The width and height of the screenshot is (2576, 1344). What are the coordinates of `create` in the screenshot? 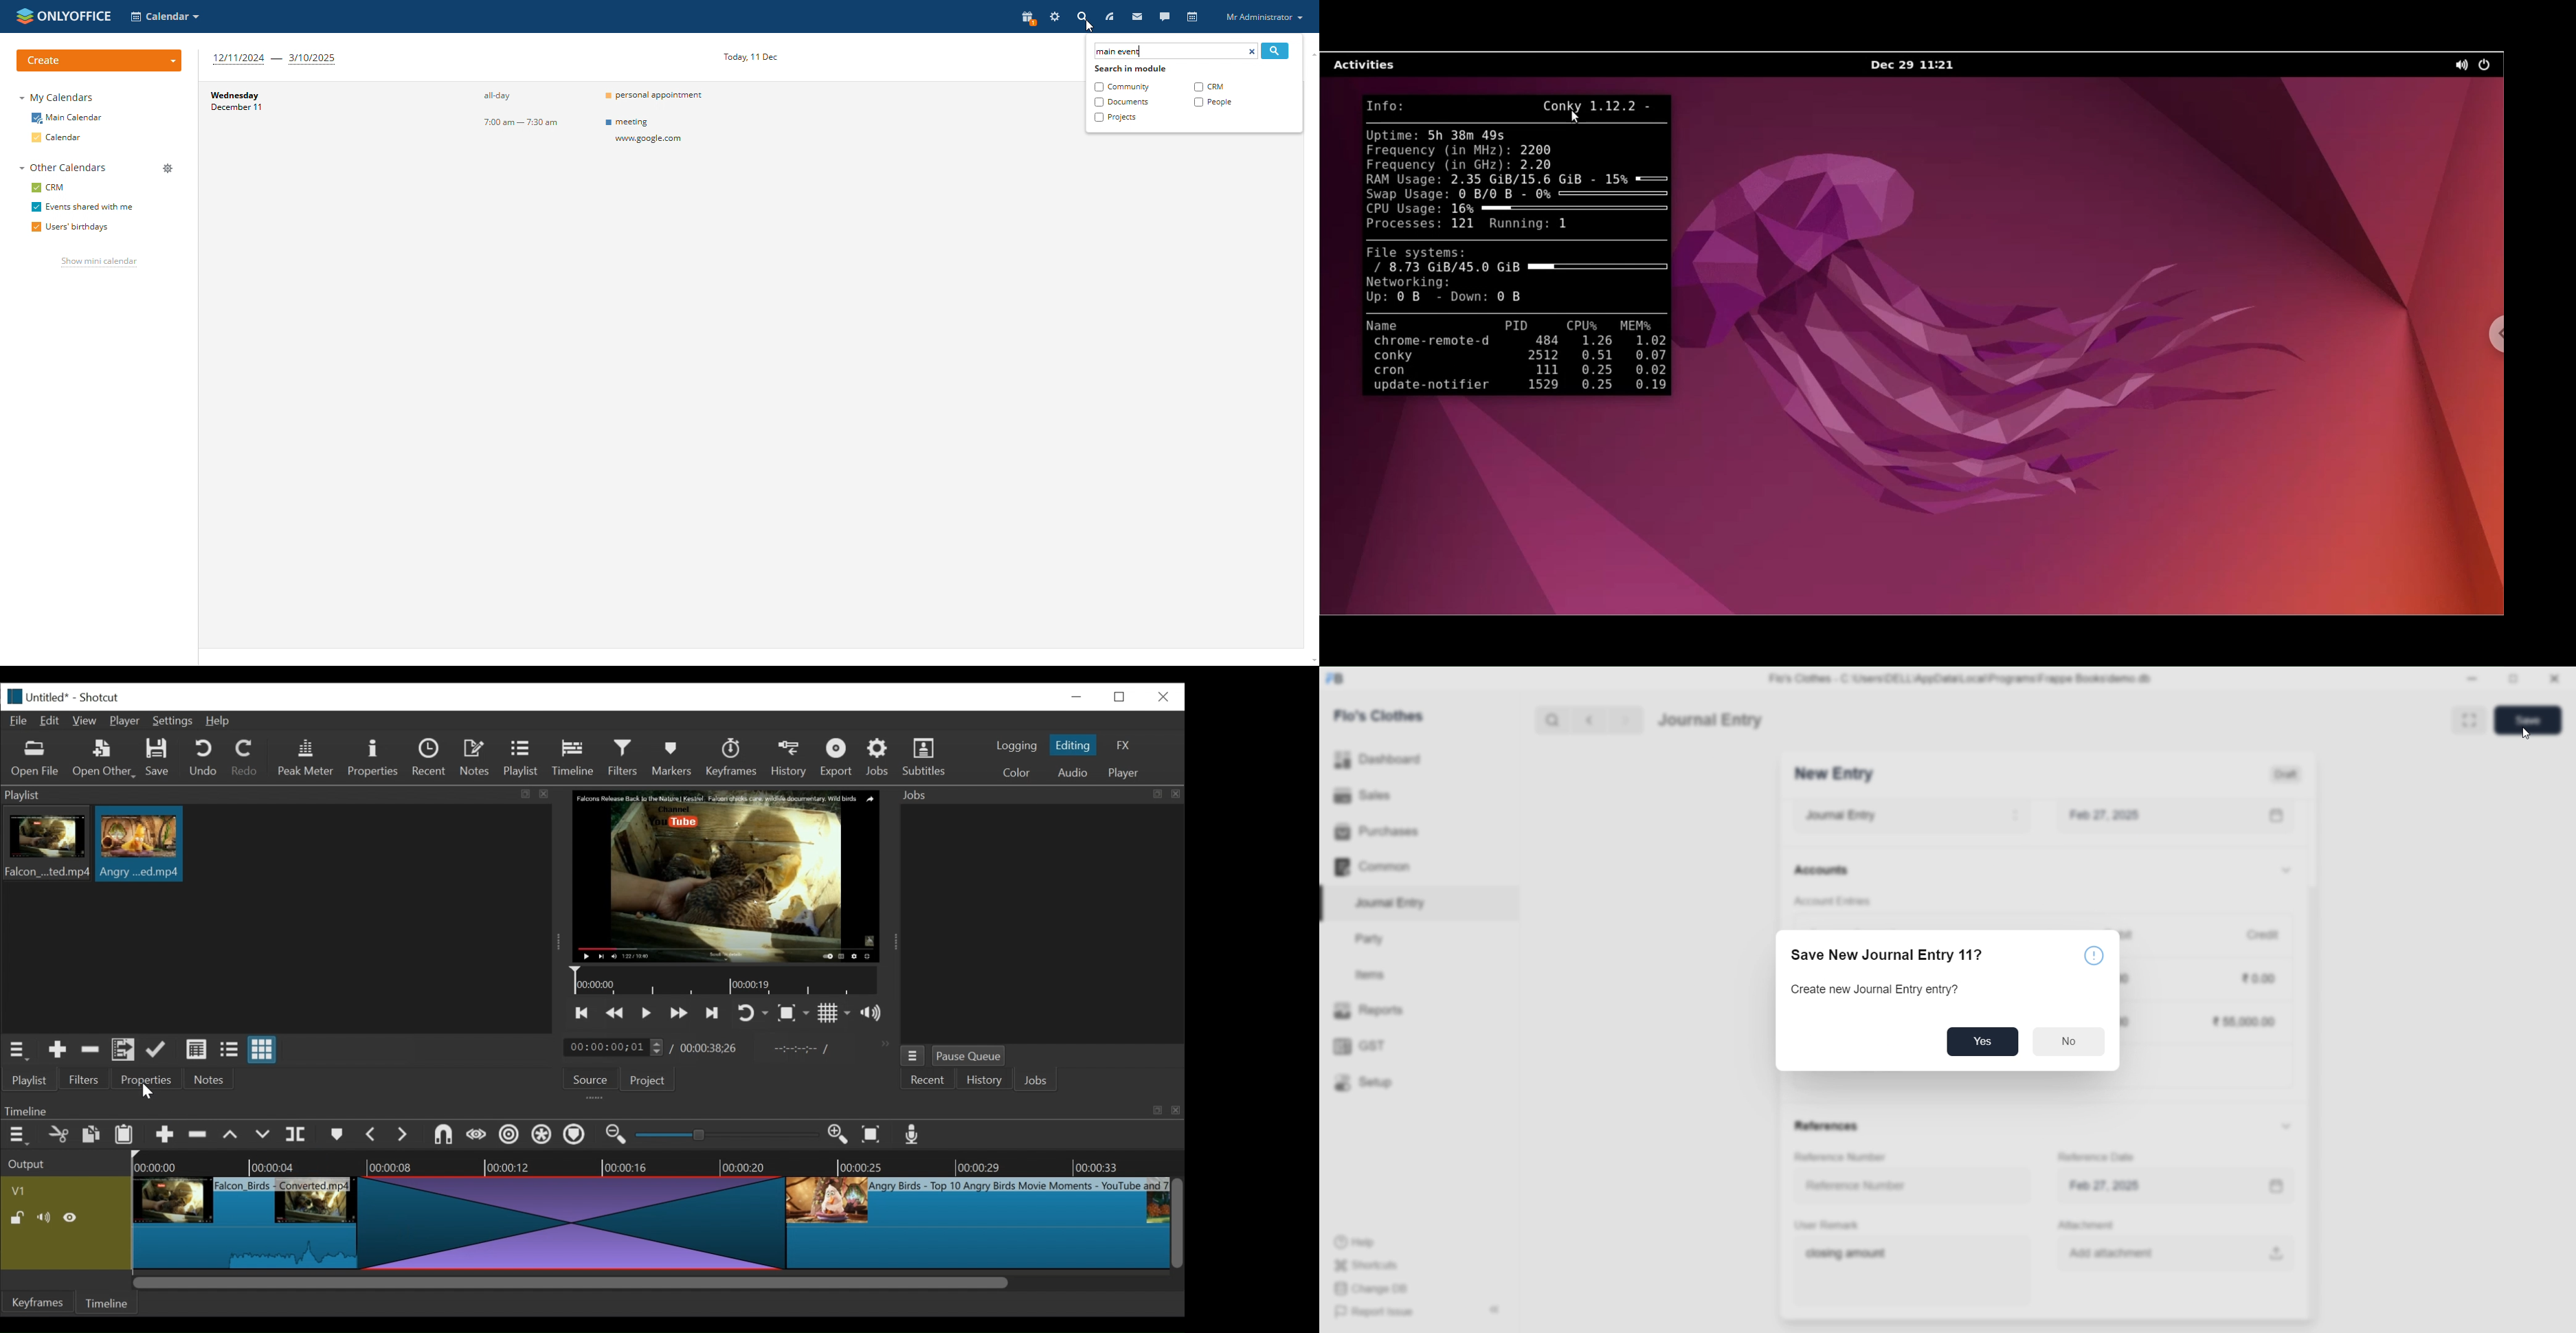 It's located at (100, 60).